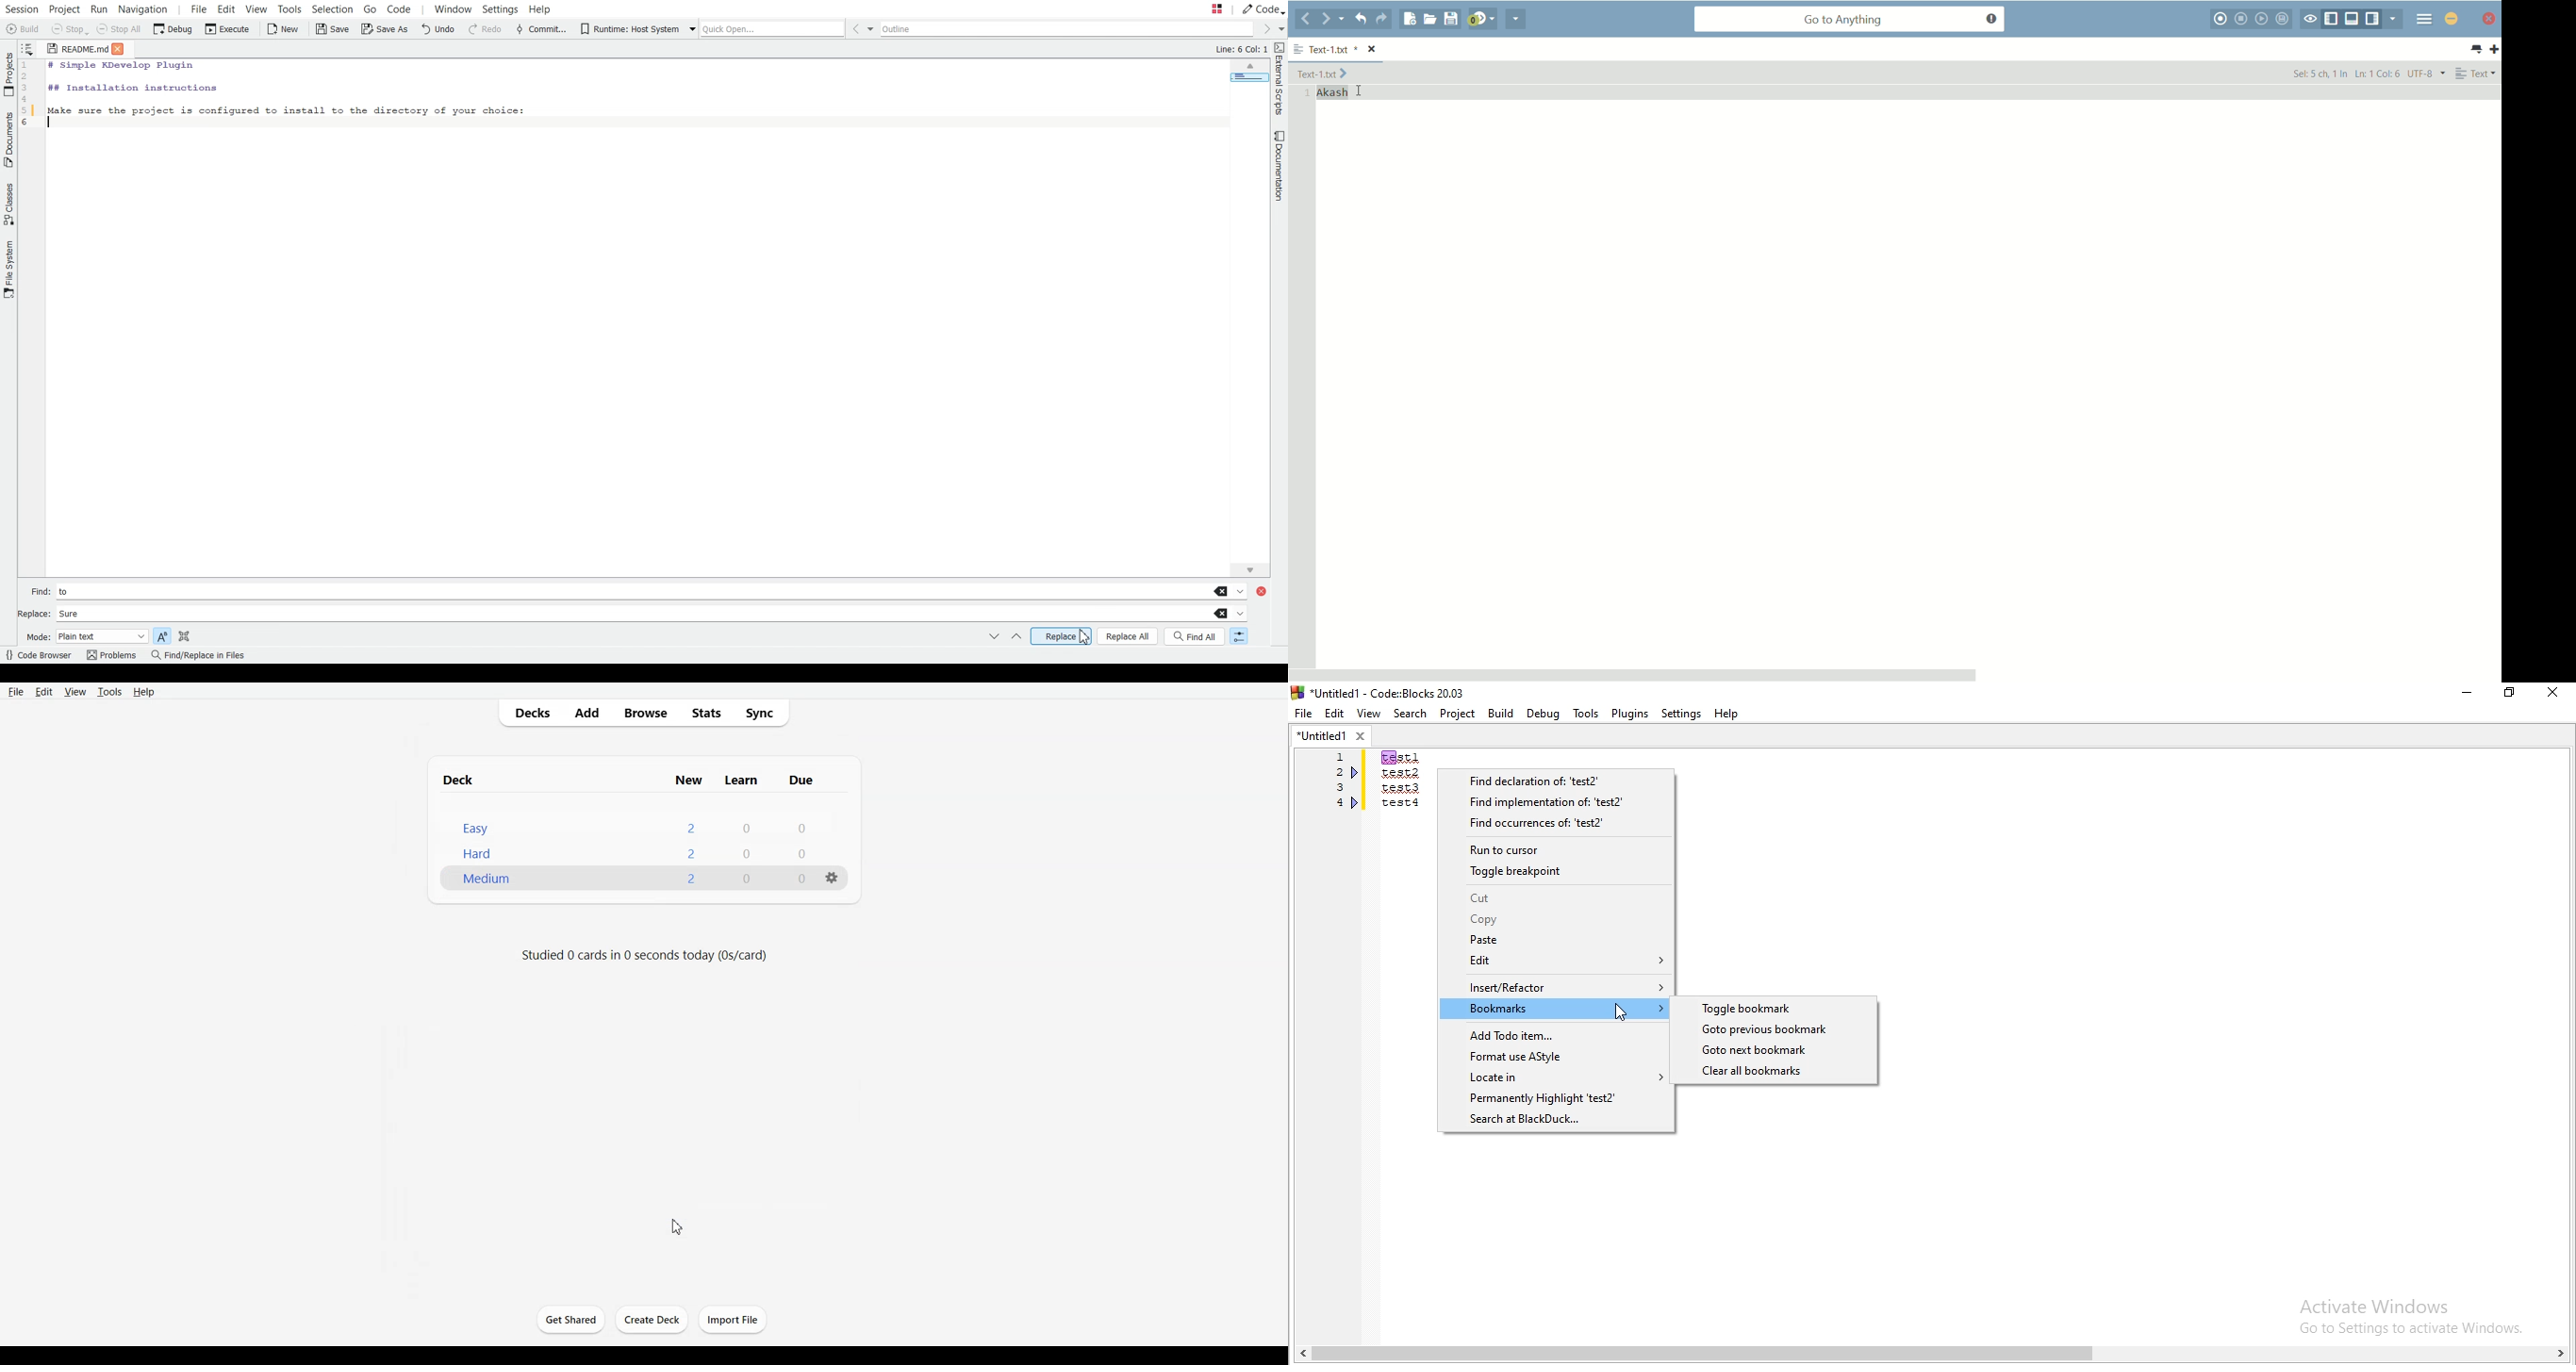 The height and width of the screenshot is (1372, 2576). Describe the element at coordinates (627, 778) in the screenshot. I see `Text 1` at that location.